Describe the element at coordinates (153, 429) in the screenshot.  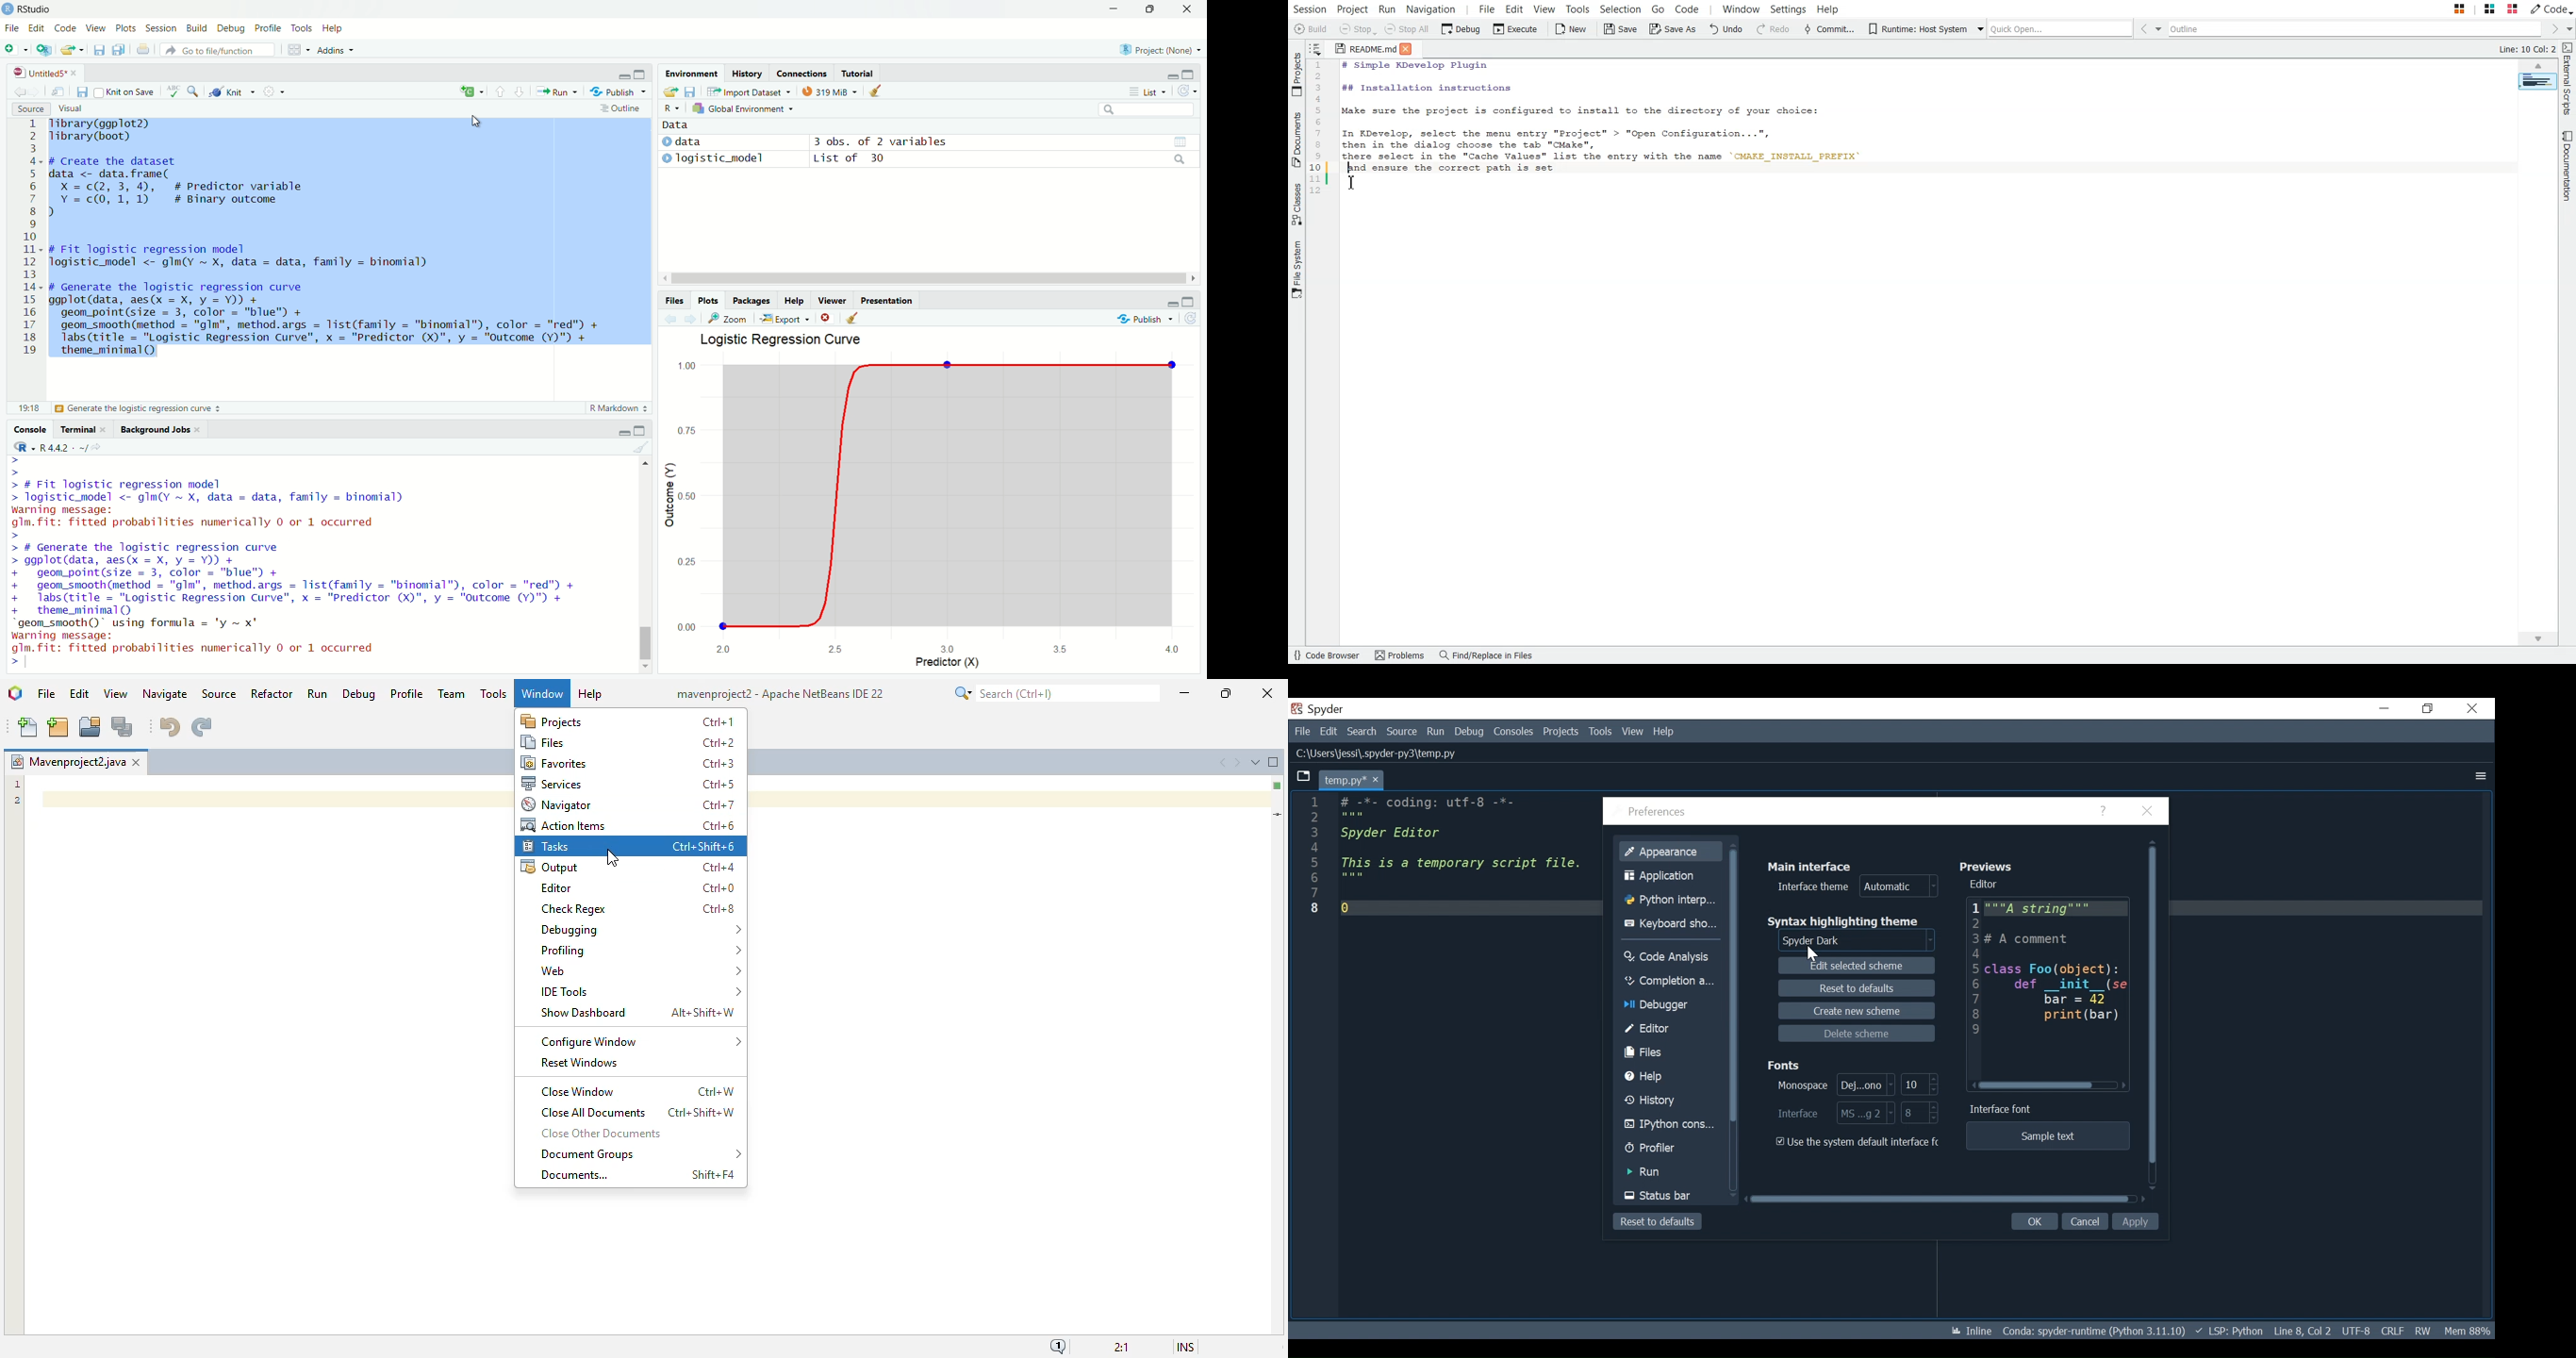
I see `Background Jobs` at that location.